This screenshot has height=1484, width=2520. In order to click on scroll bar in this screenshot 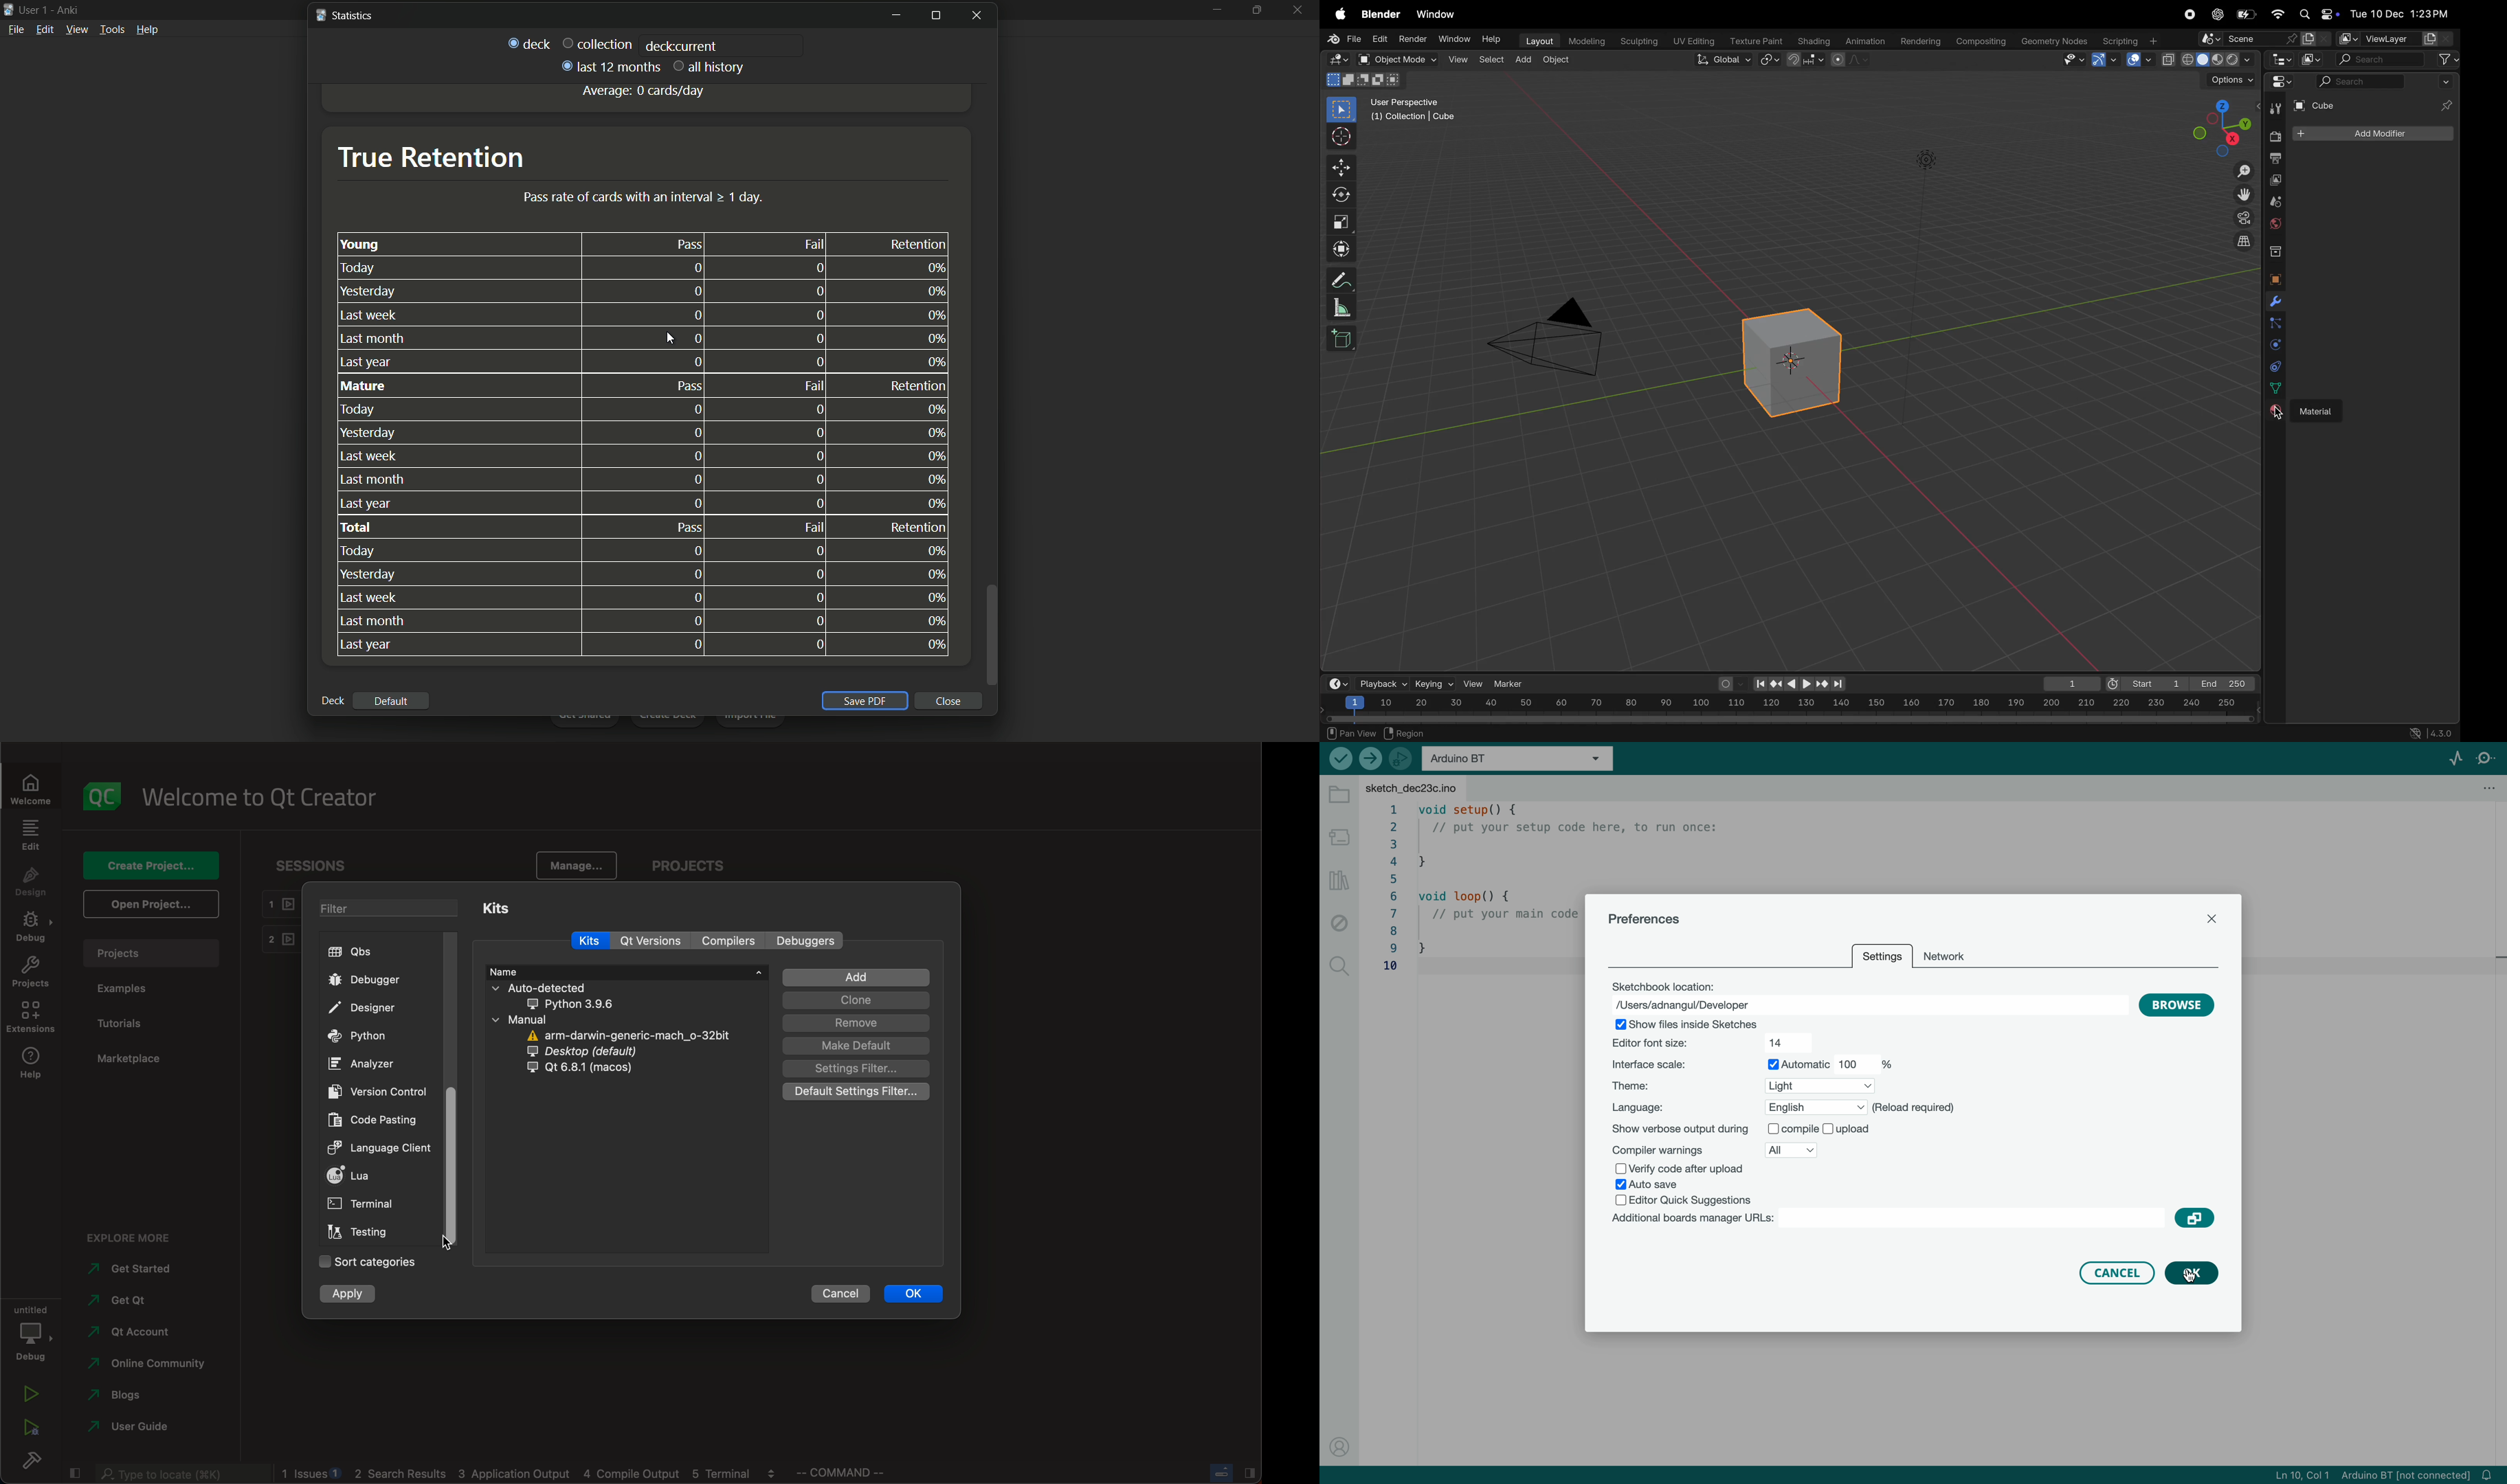, I will do `click(991, 633)`.